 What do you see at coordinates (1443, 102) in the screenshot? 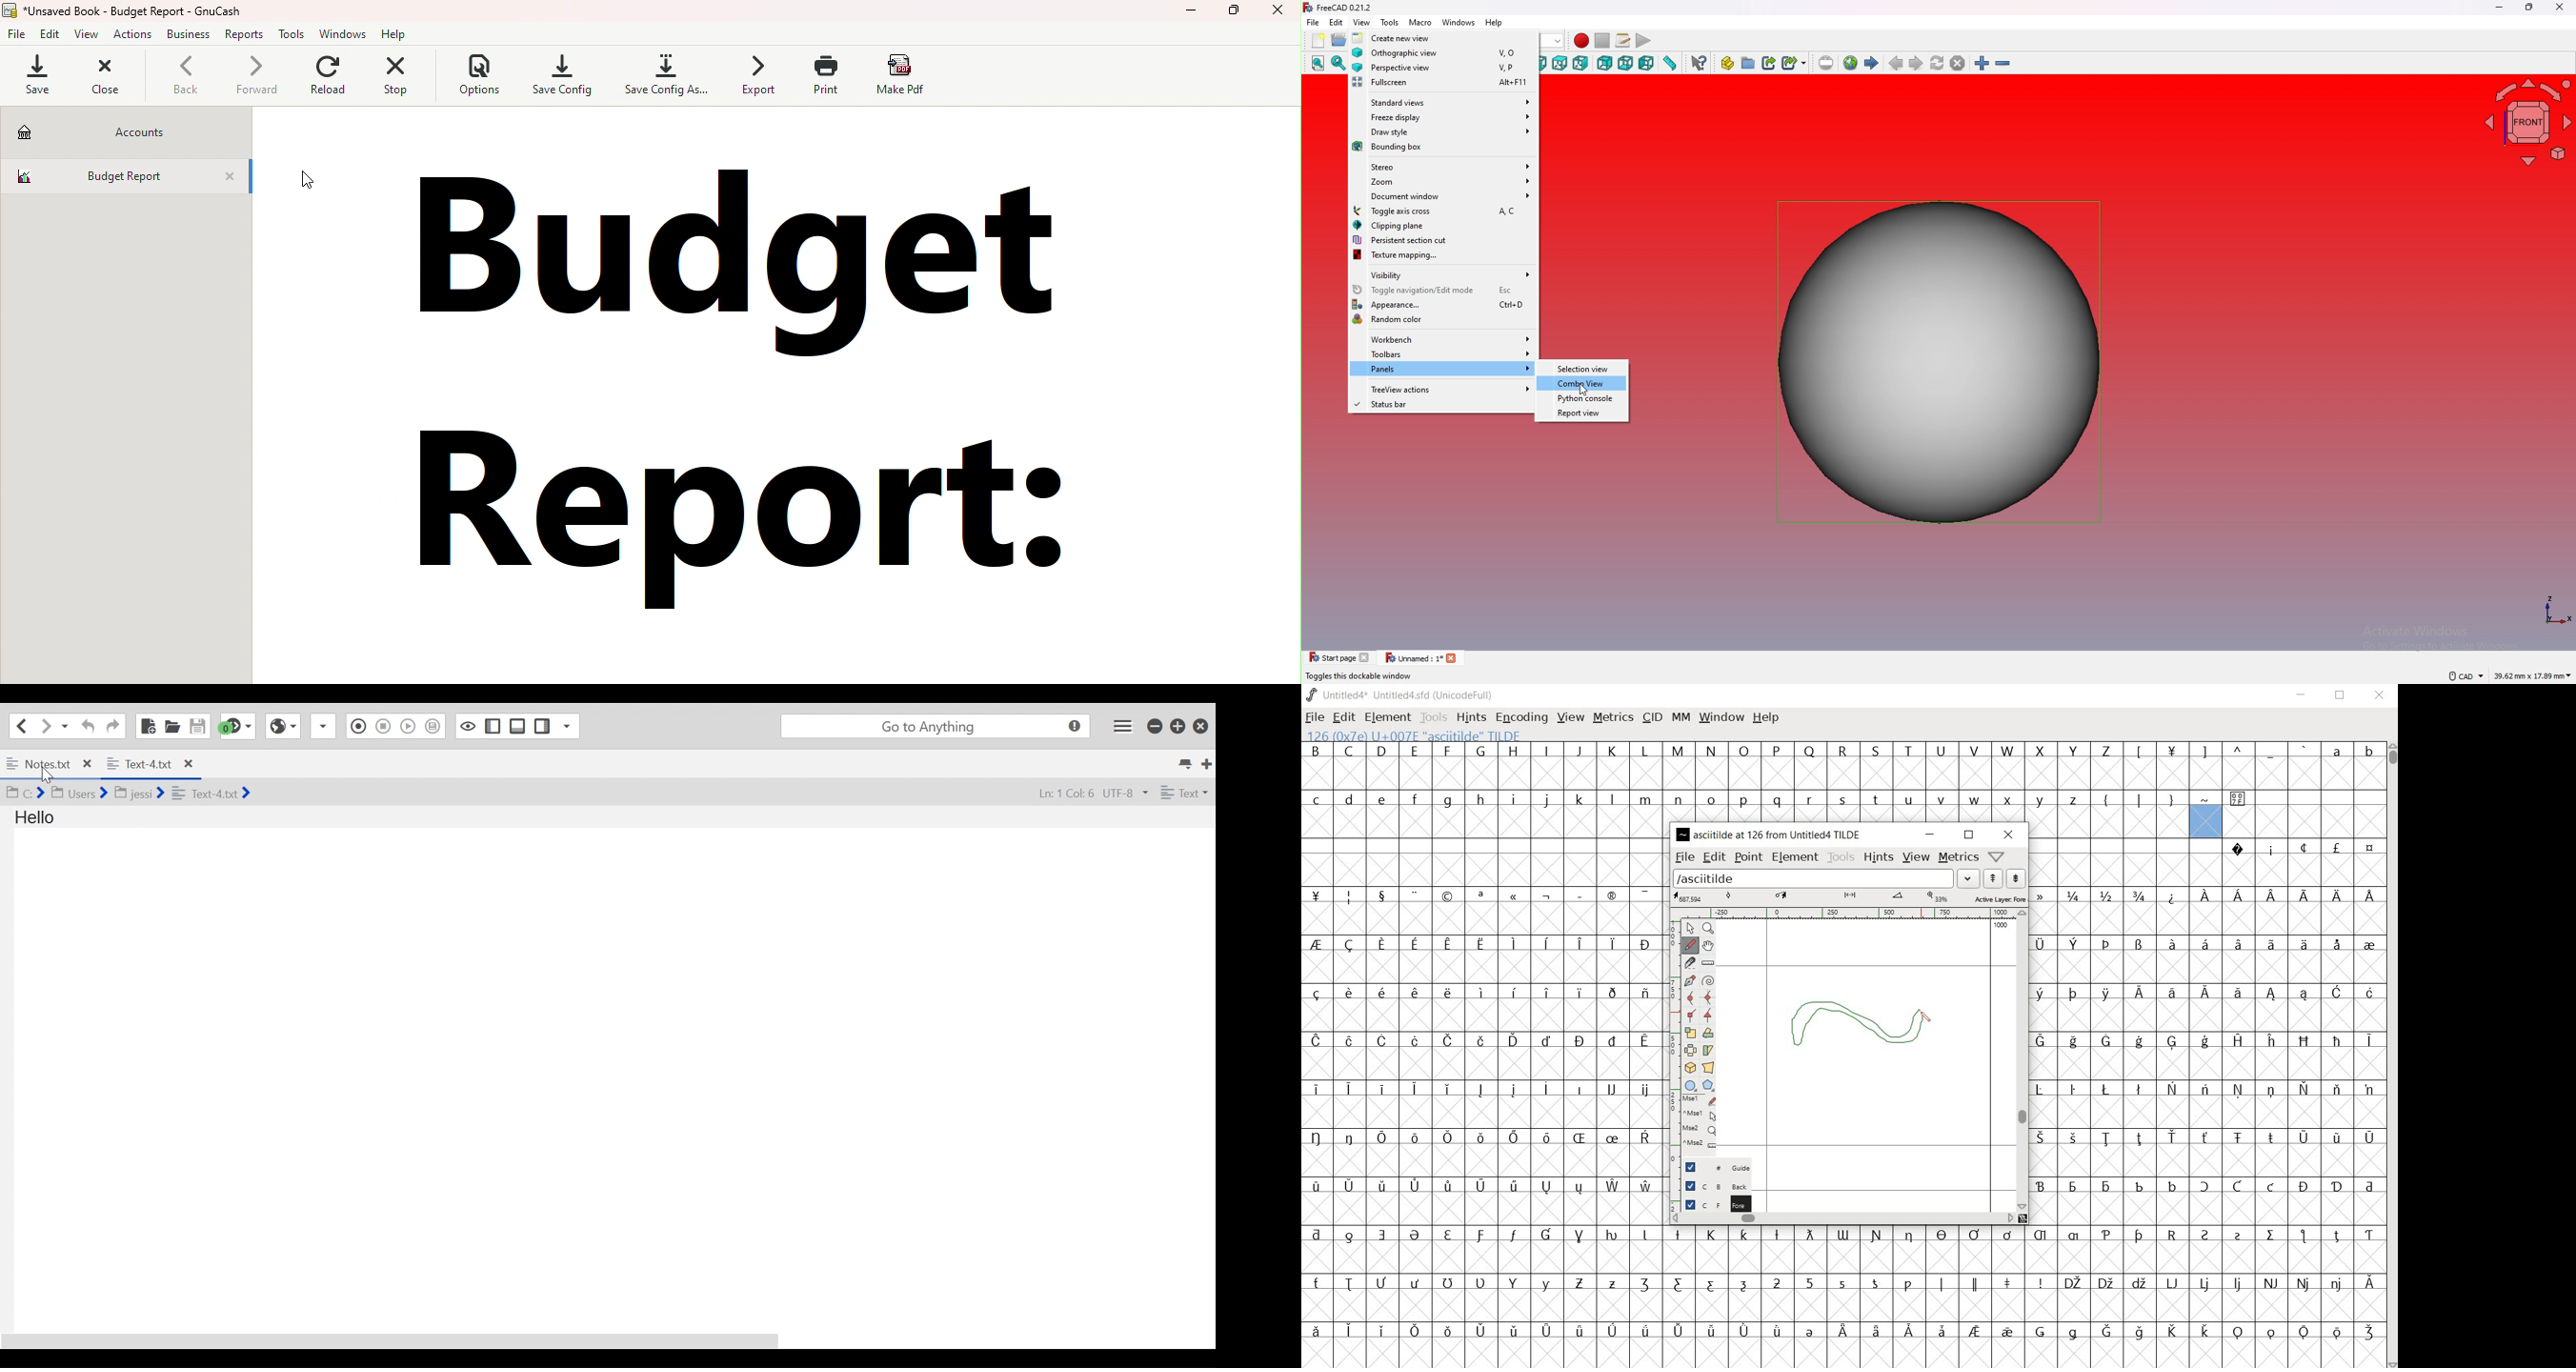
I see `standard views` at bounding box center [1443, 102].